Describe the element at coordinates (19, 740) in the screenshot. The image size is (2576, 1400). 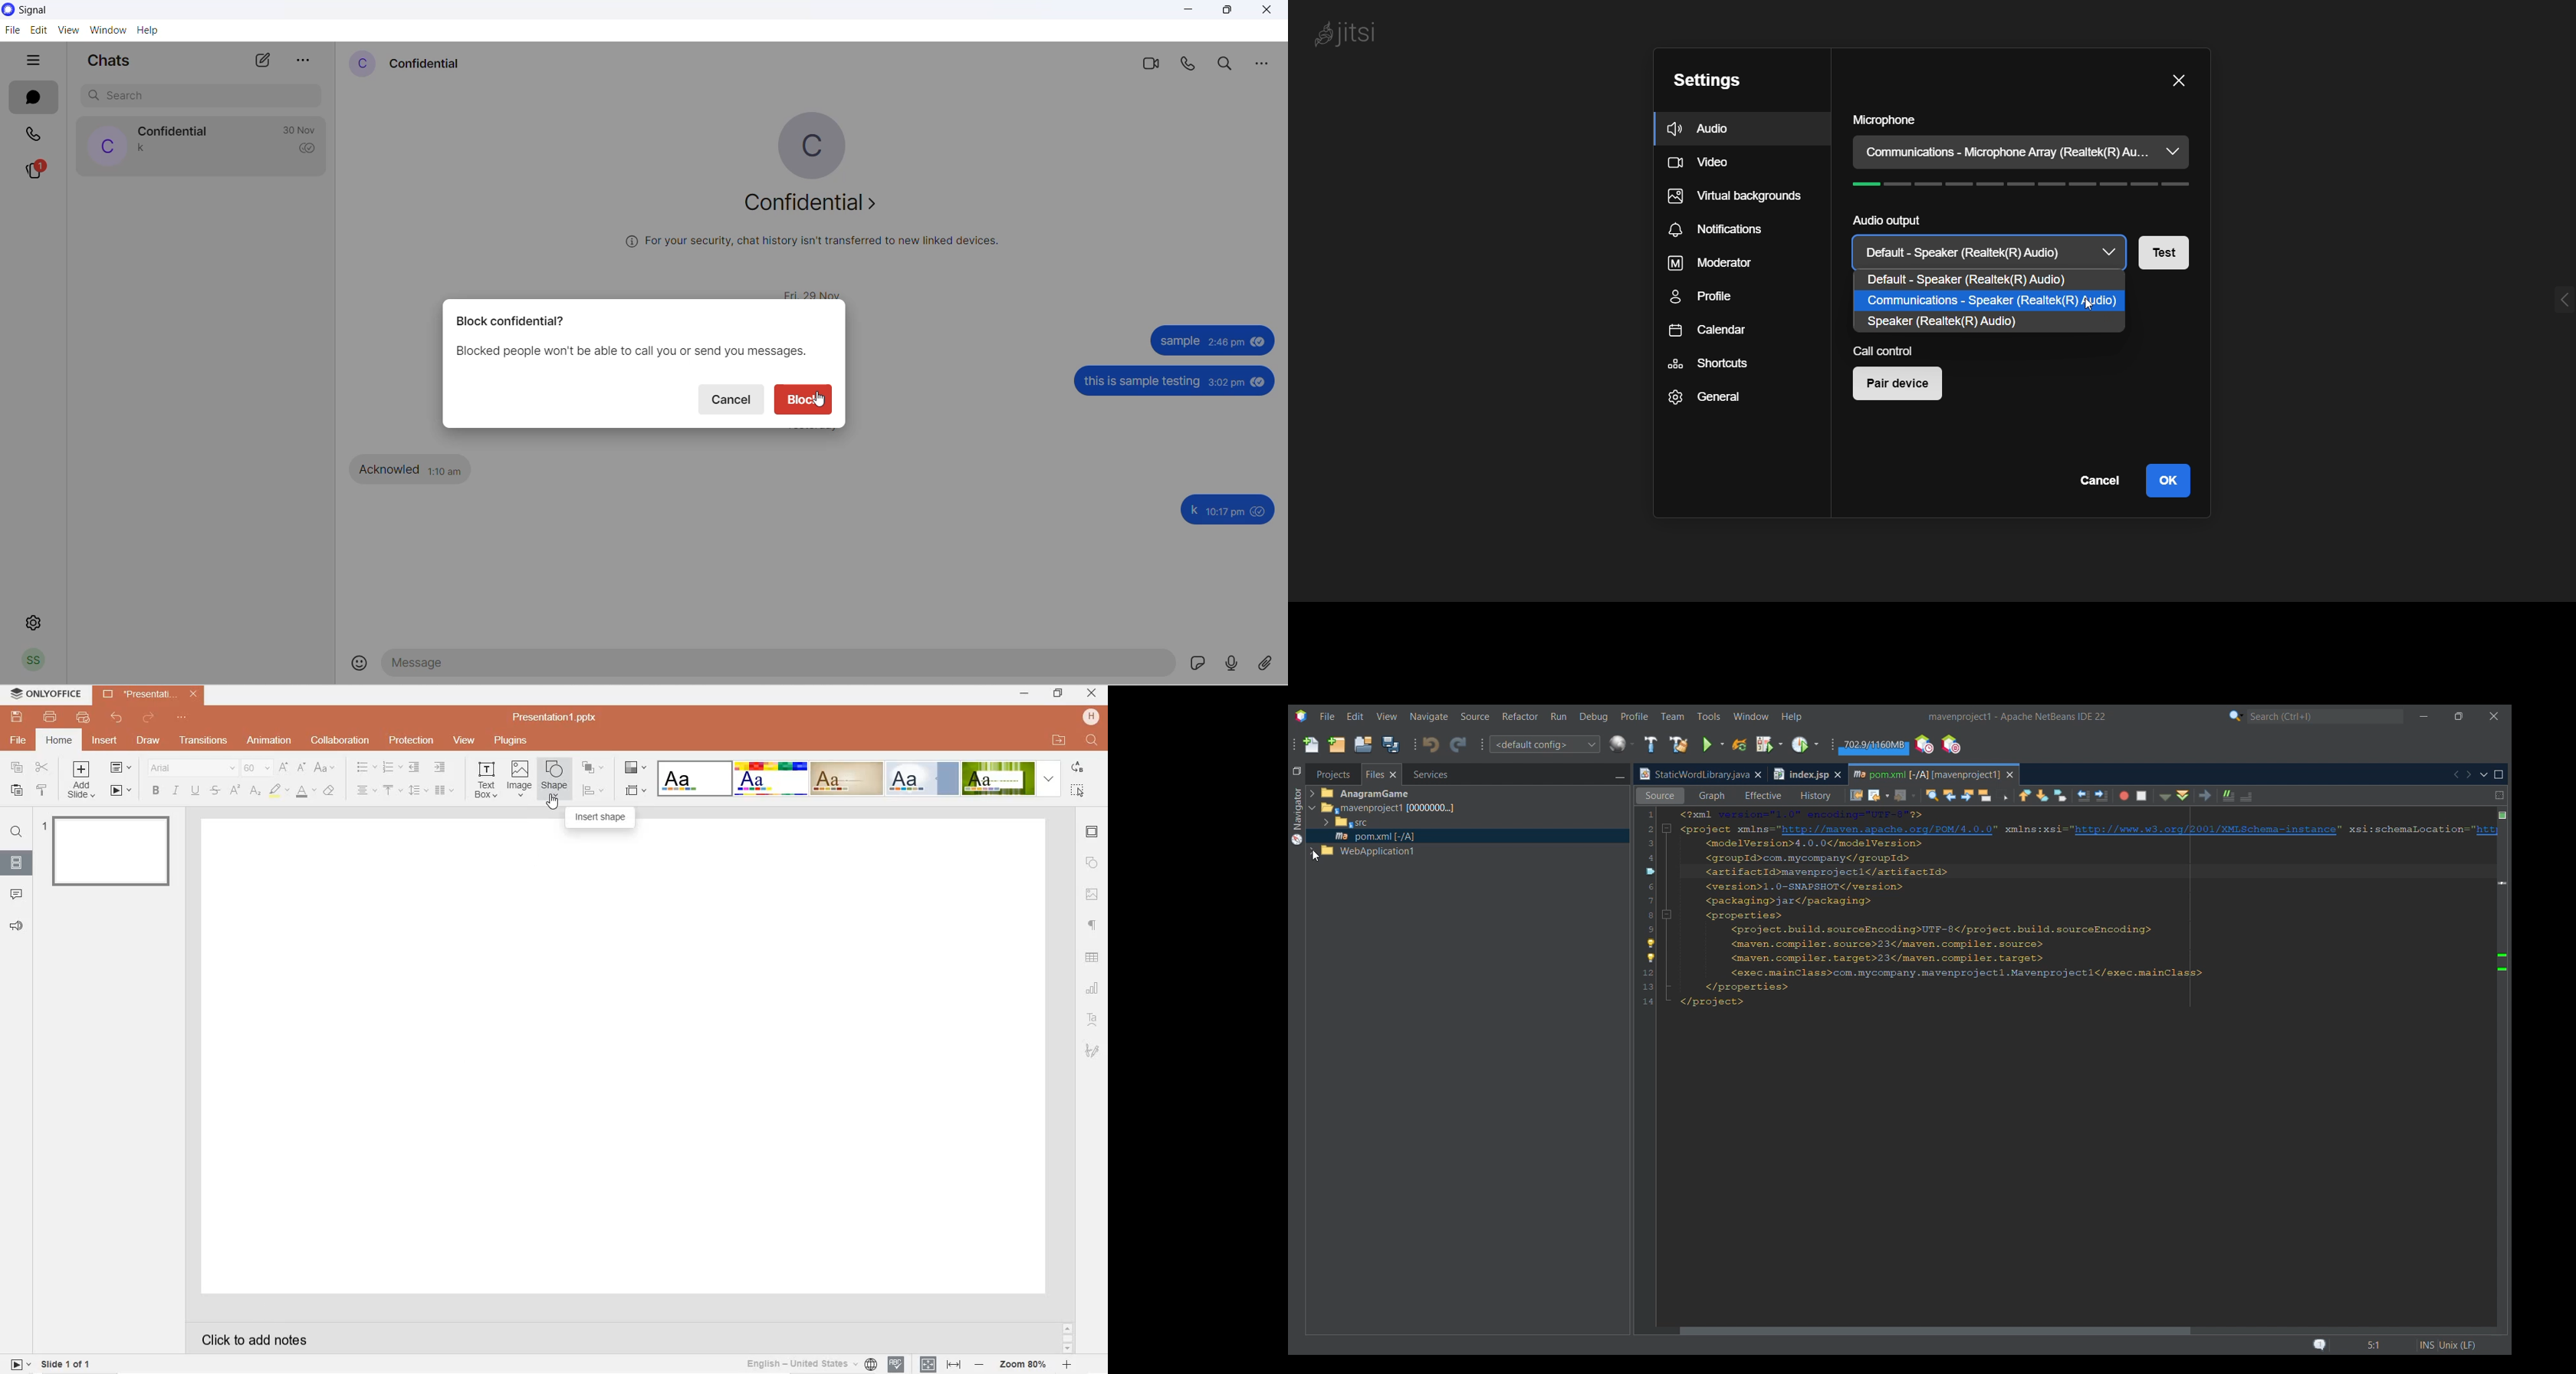
I see `file` at that location.